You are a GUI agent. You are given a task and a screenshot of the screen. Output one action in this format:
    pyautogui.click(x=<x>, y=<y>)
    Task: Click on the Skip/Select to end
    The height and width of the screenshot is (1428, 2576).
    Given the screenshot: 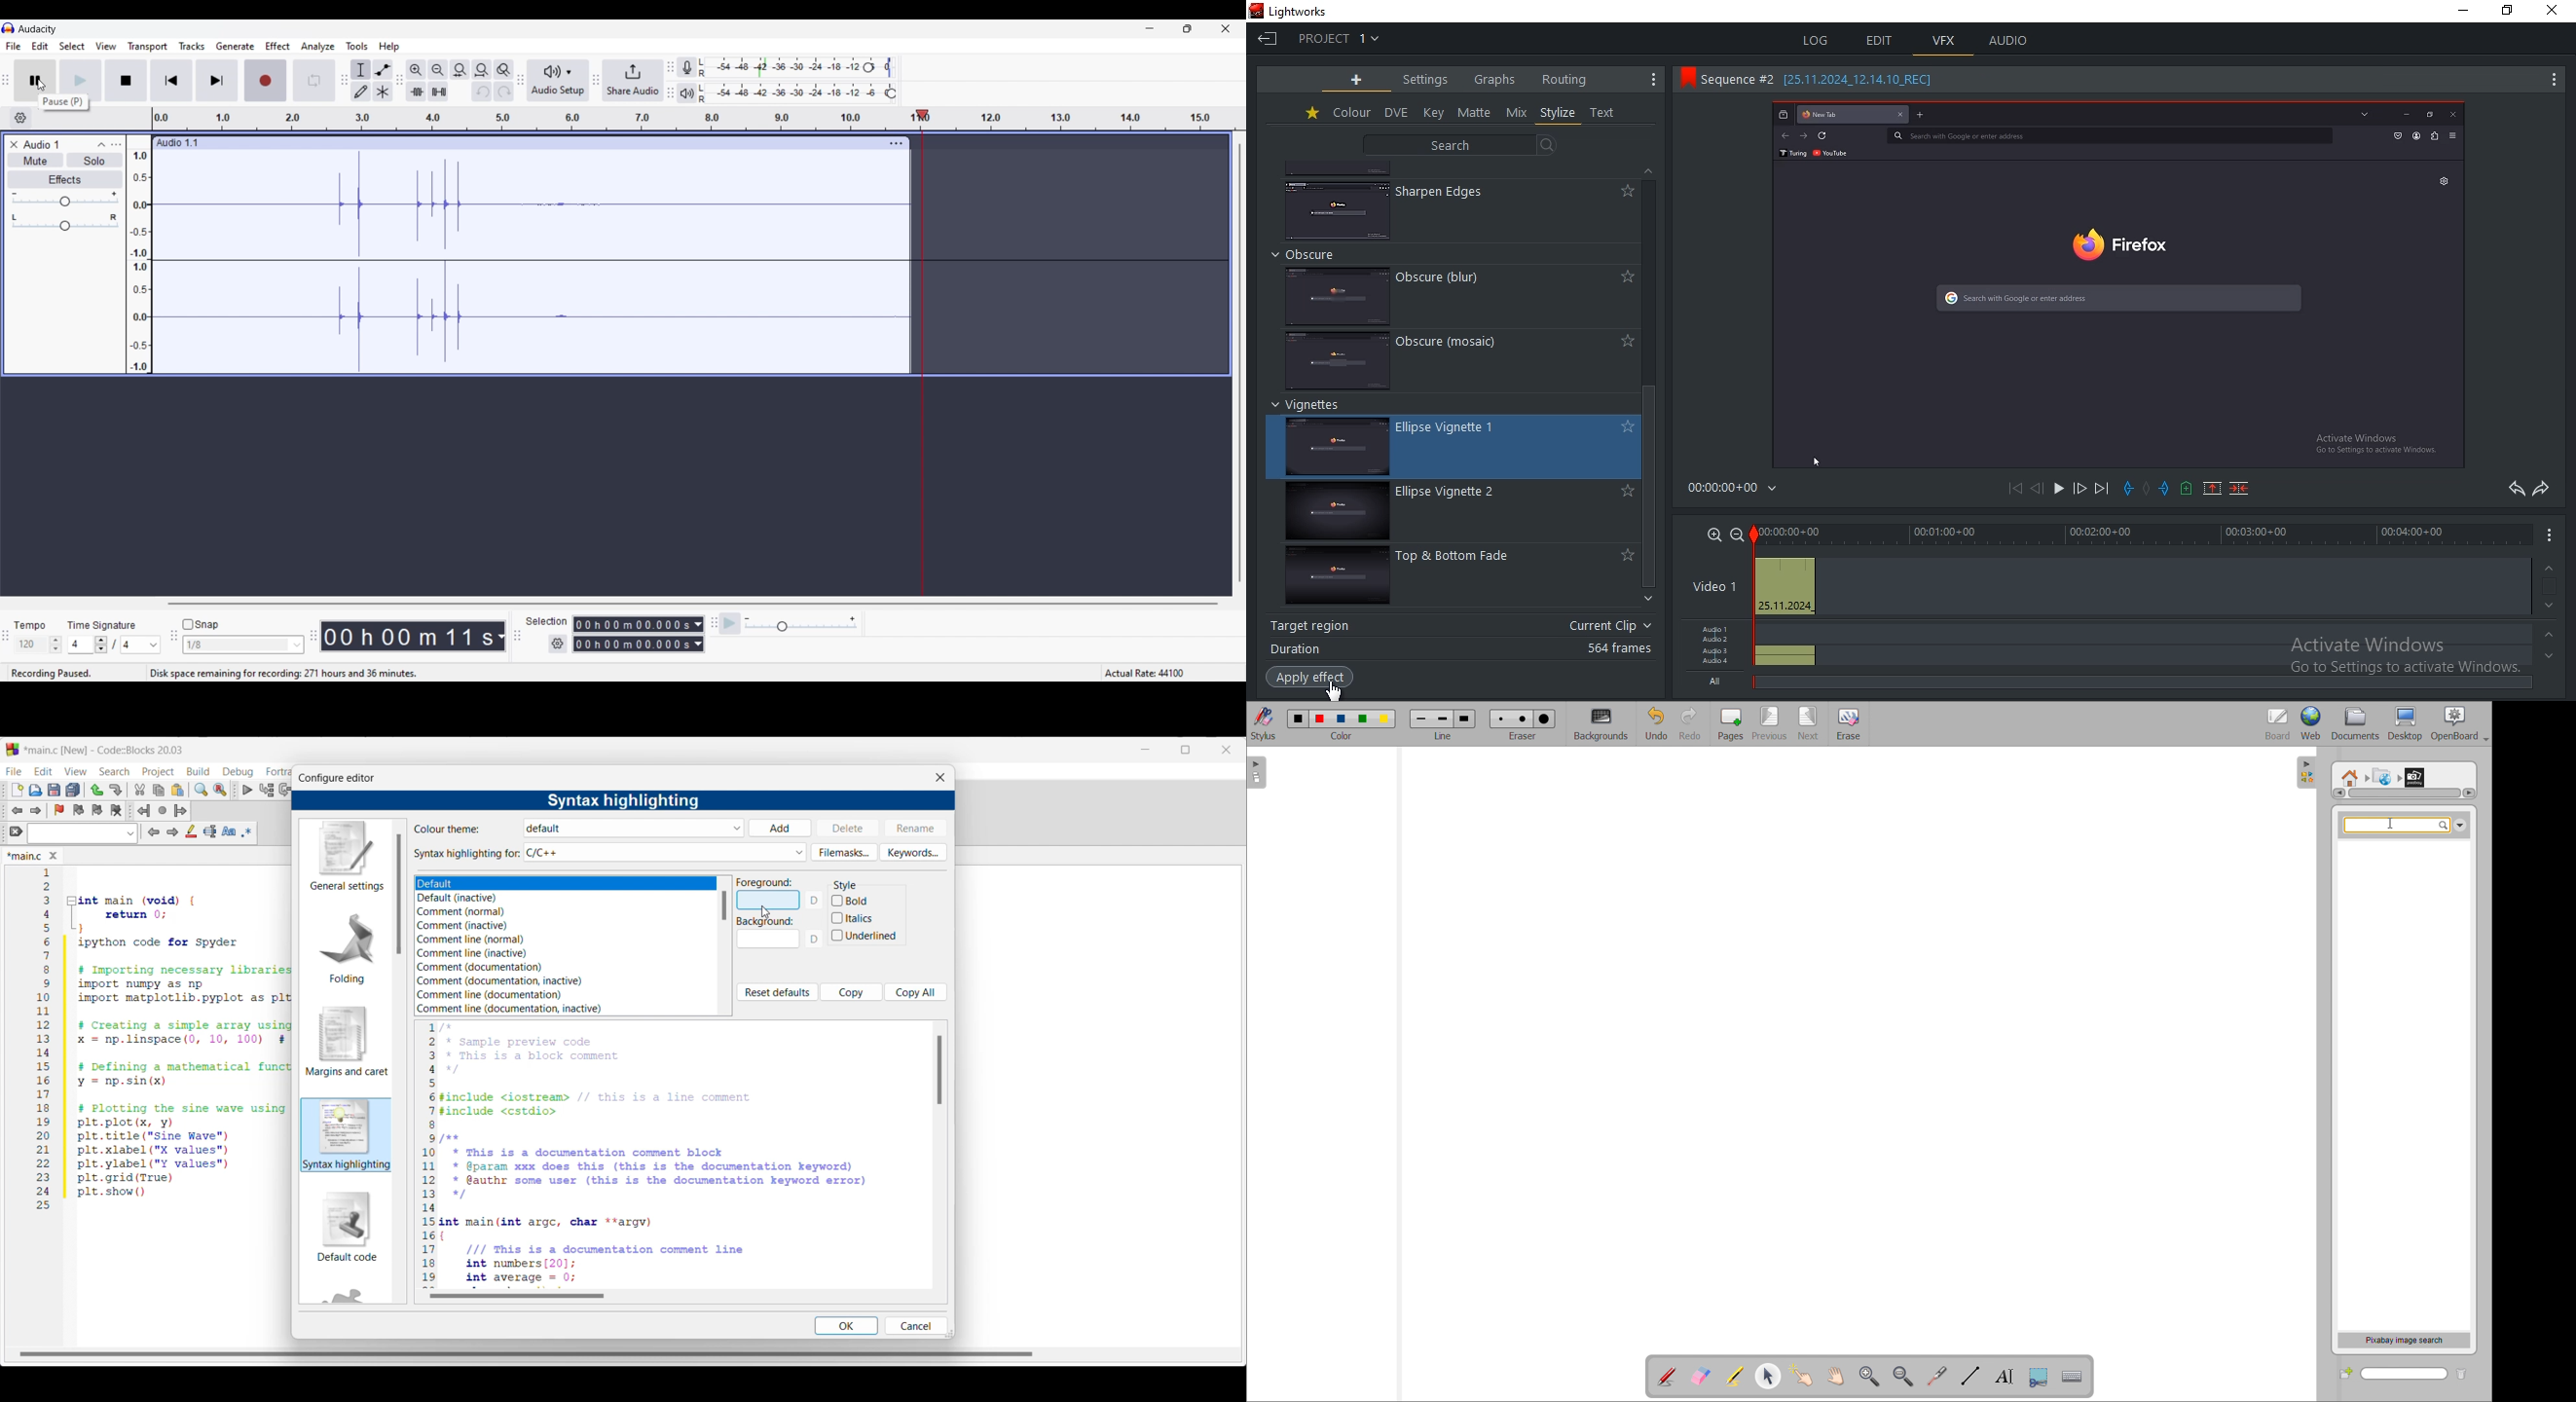 What is the action you would take?
    pyautogui.click(x=213, y=80)
    